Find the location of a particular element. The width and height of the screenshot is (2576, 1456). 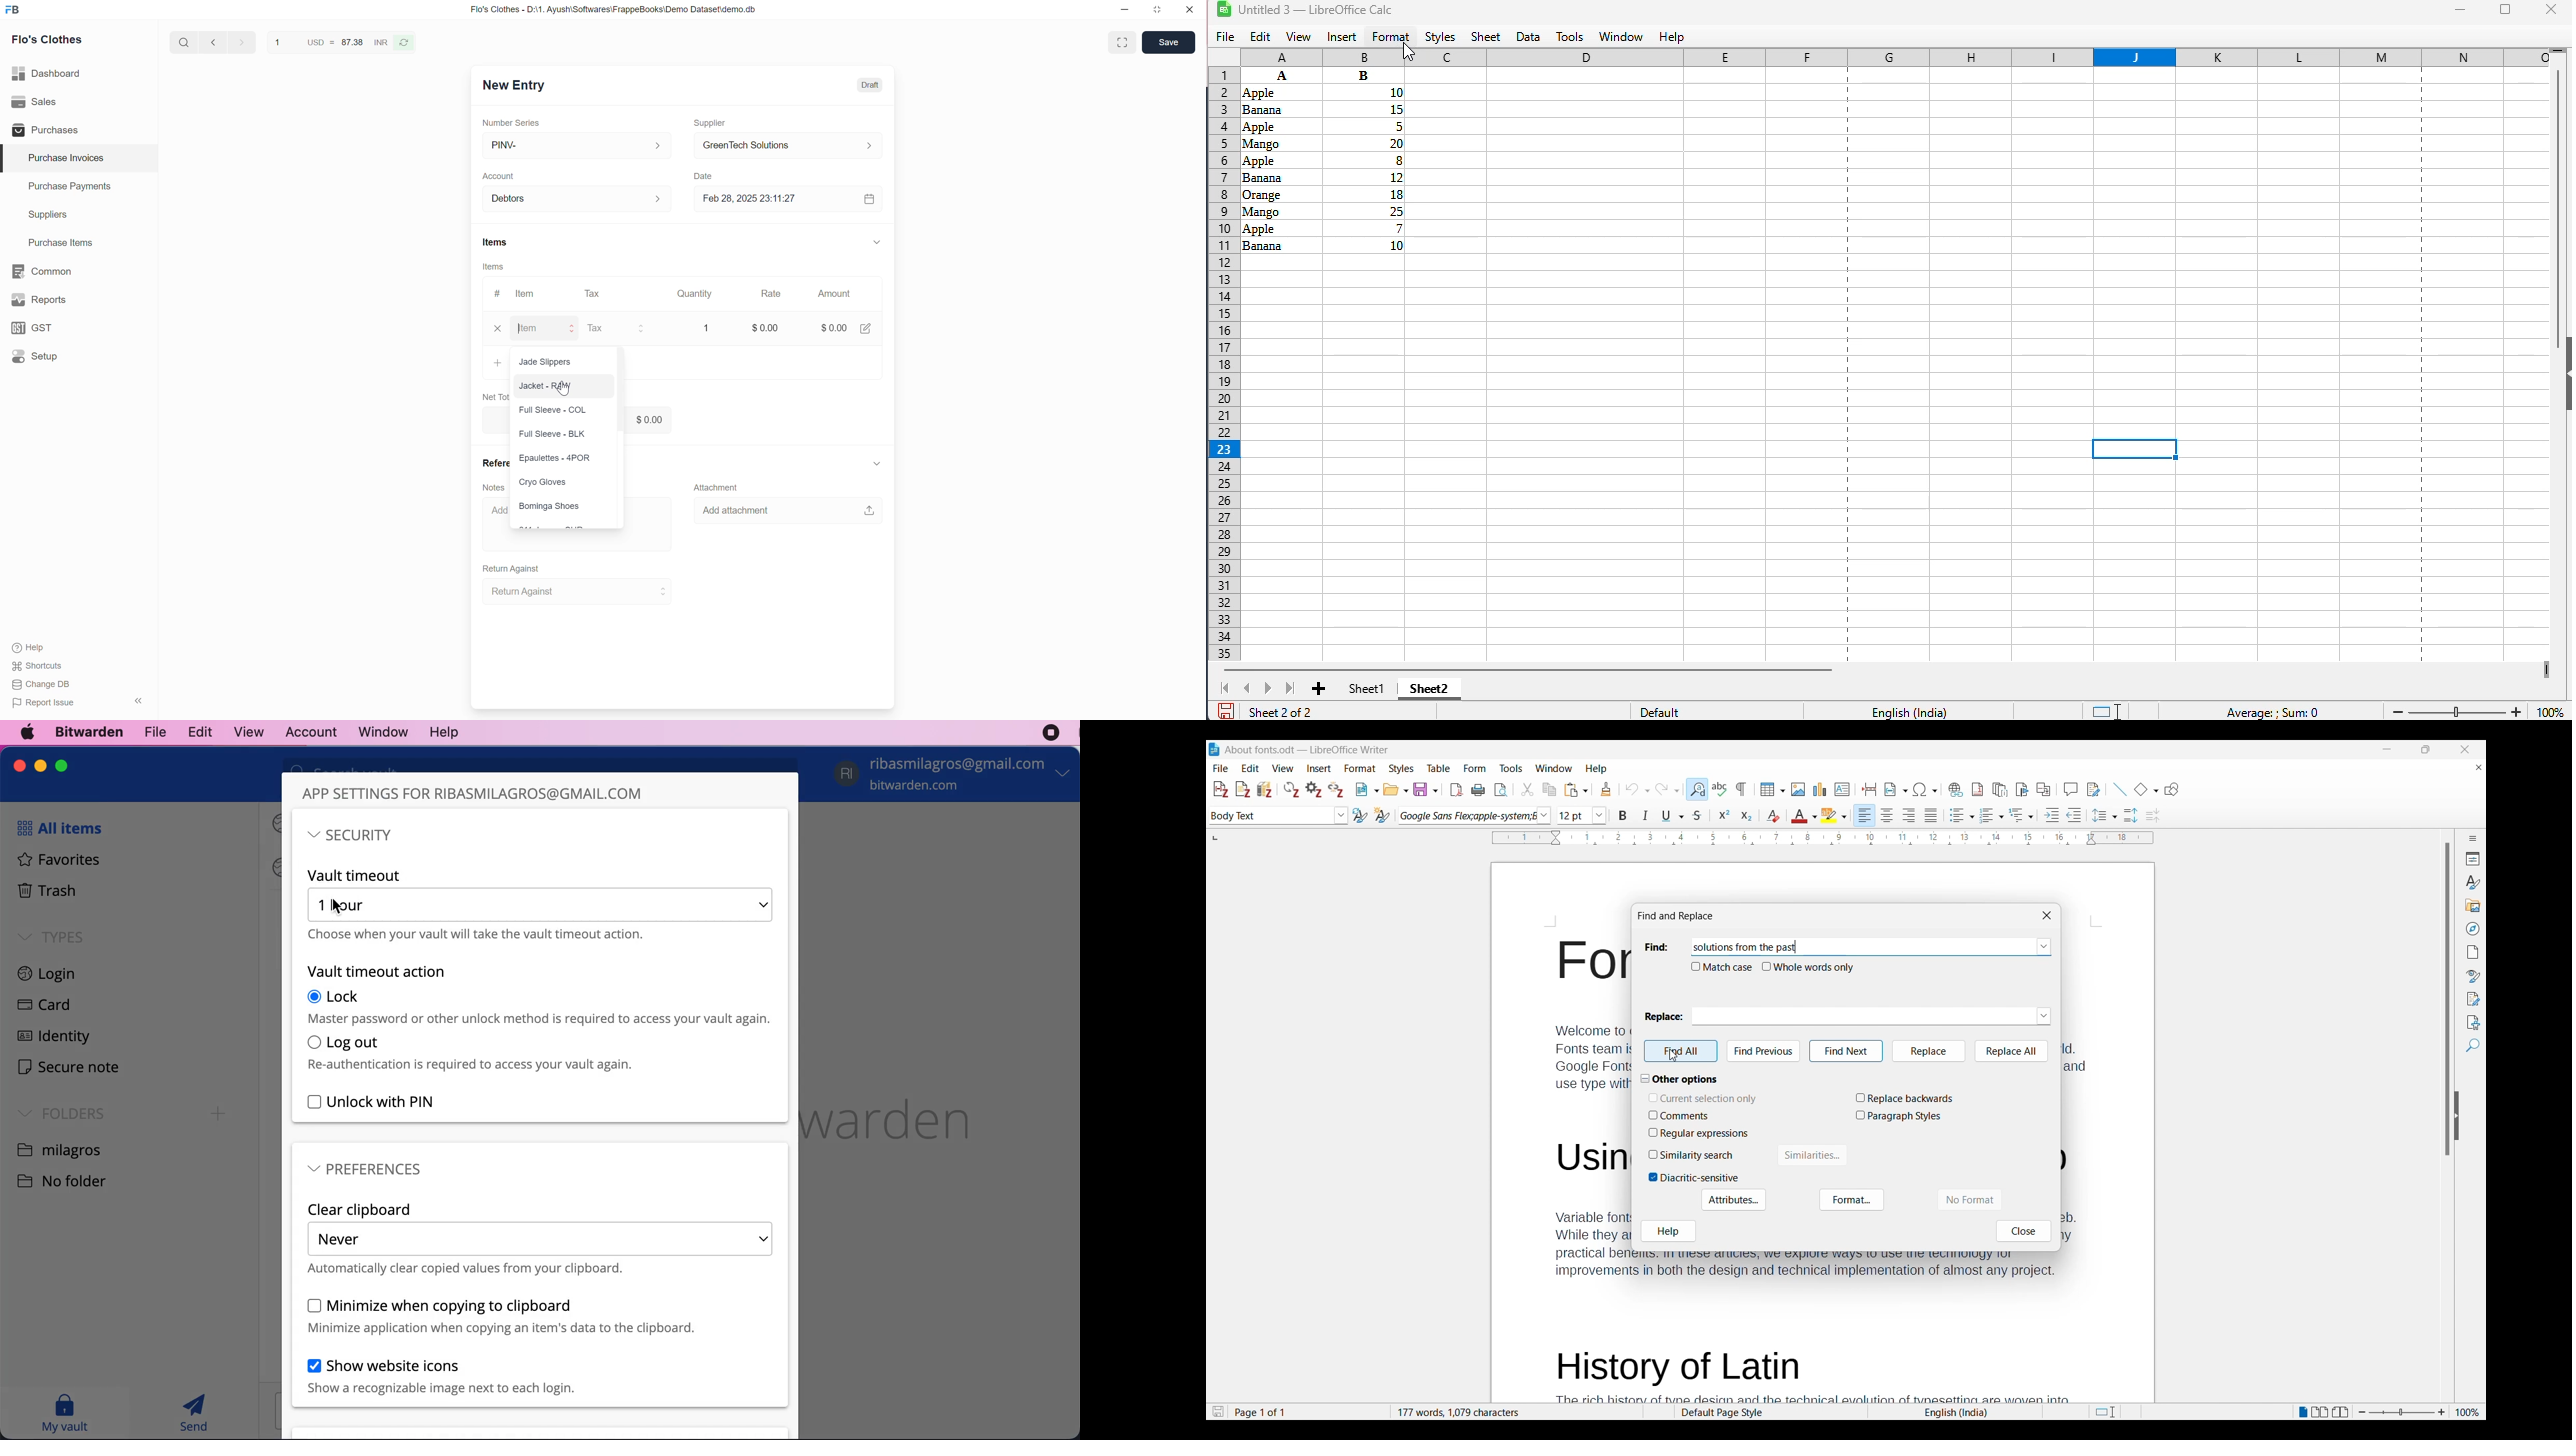

Reverse is located at coordinates (403, 42).